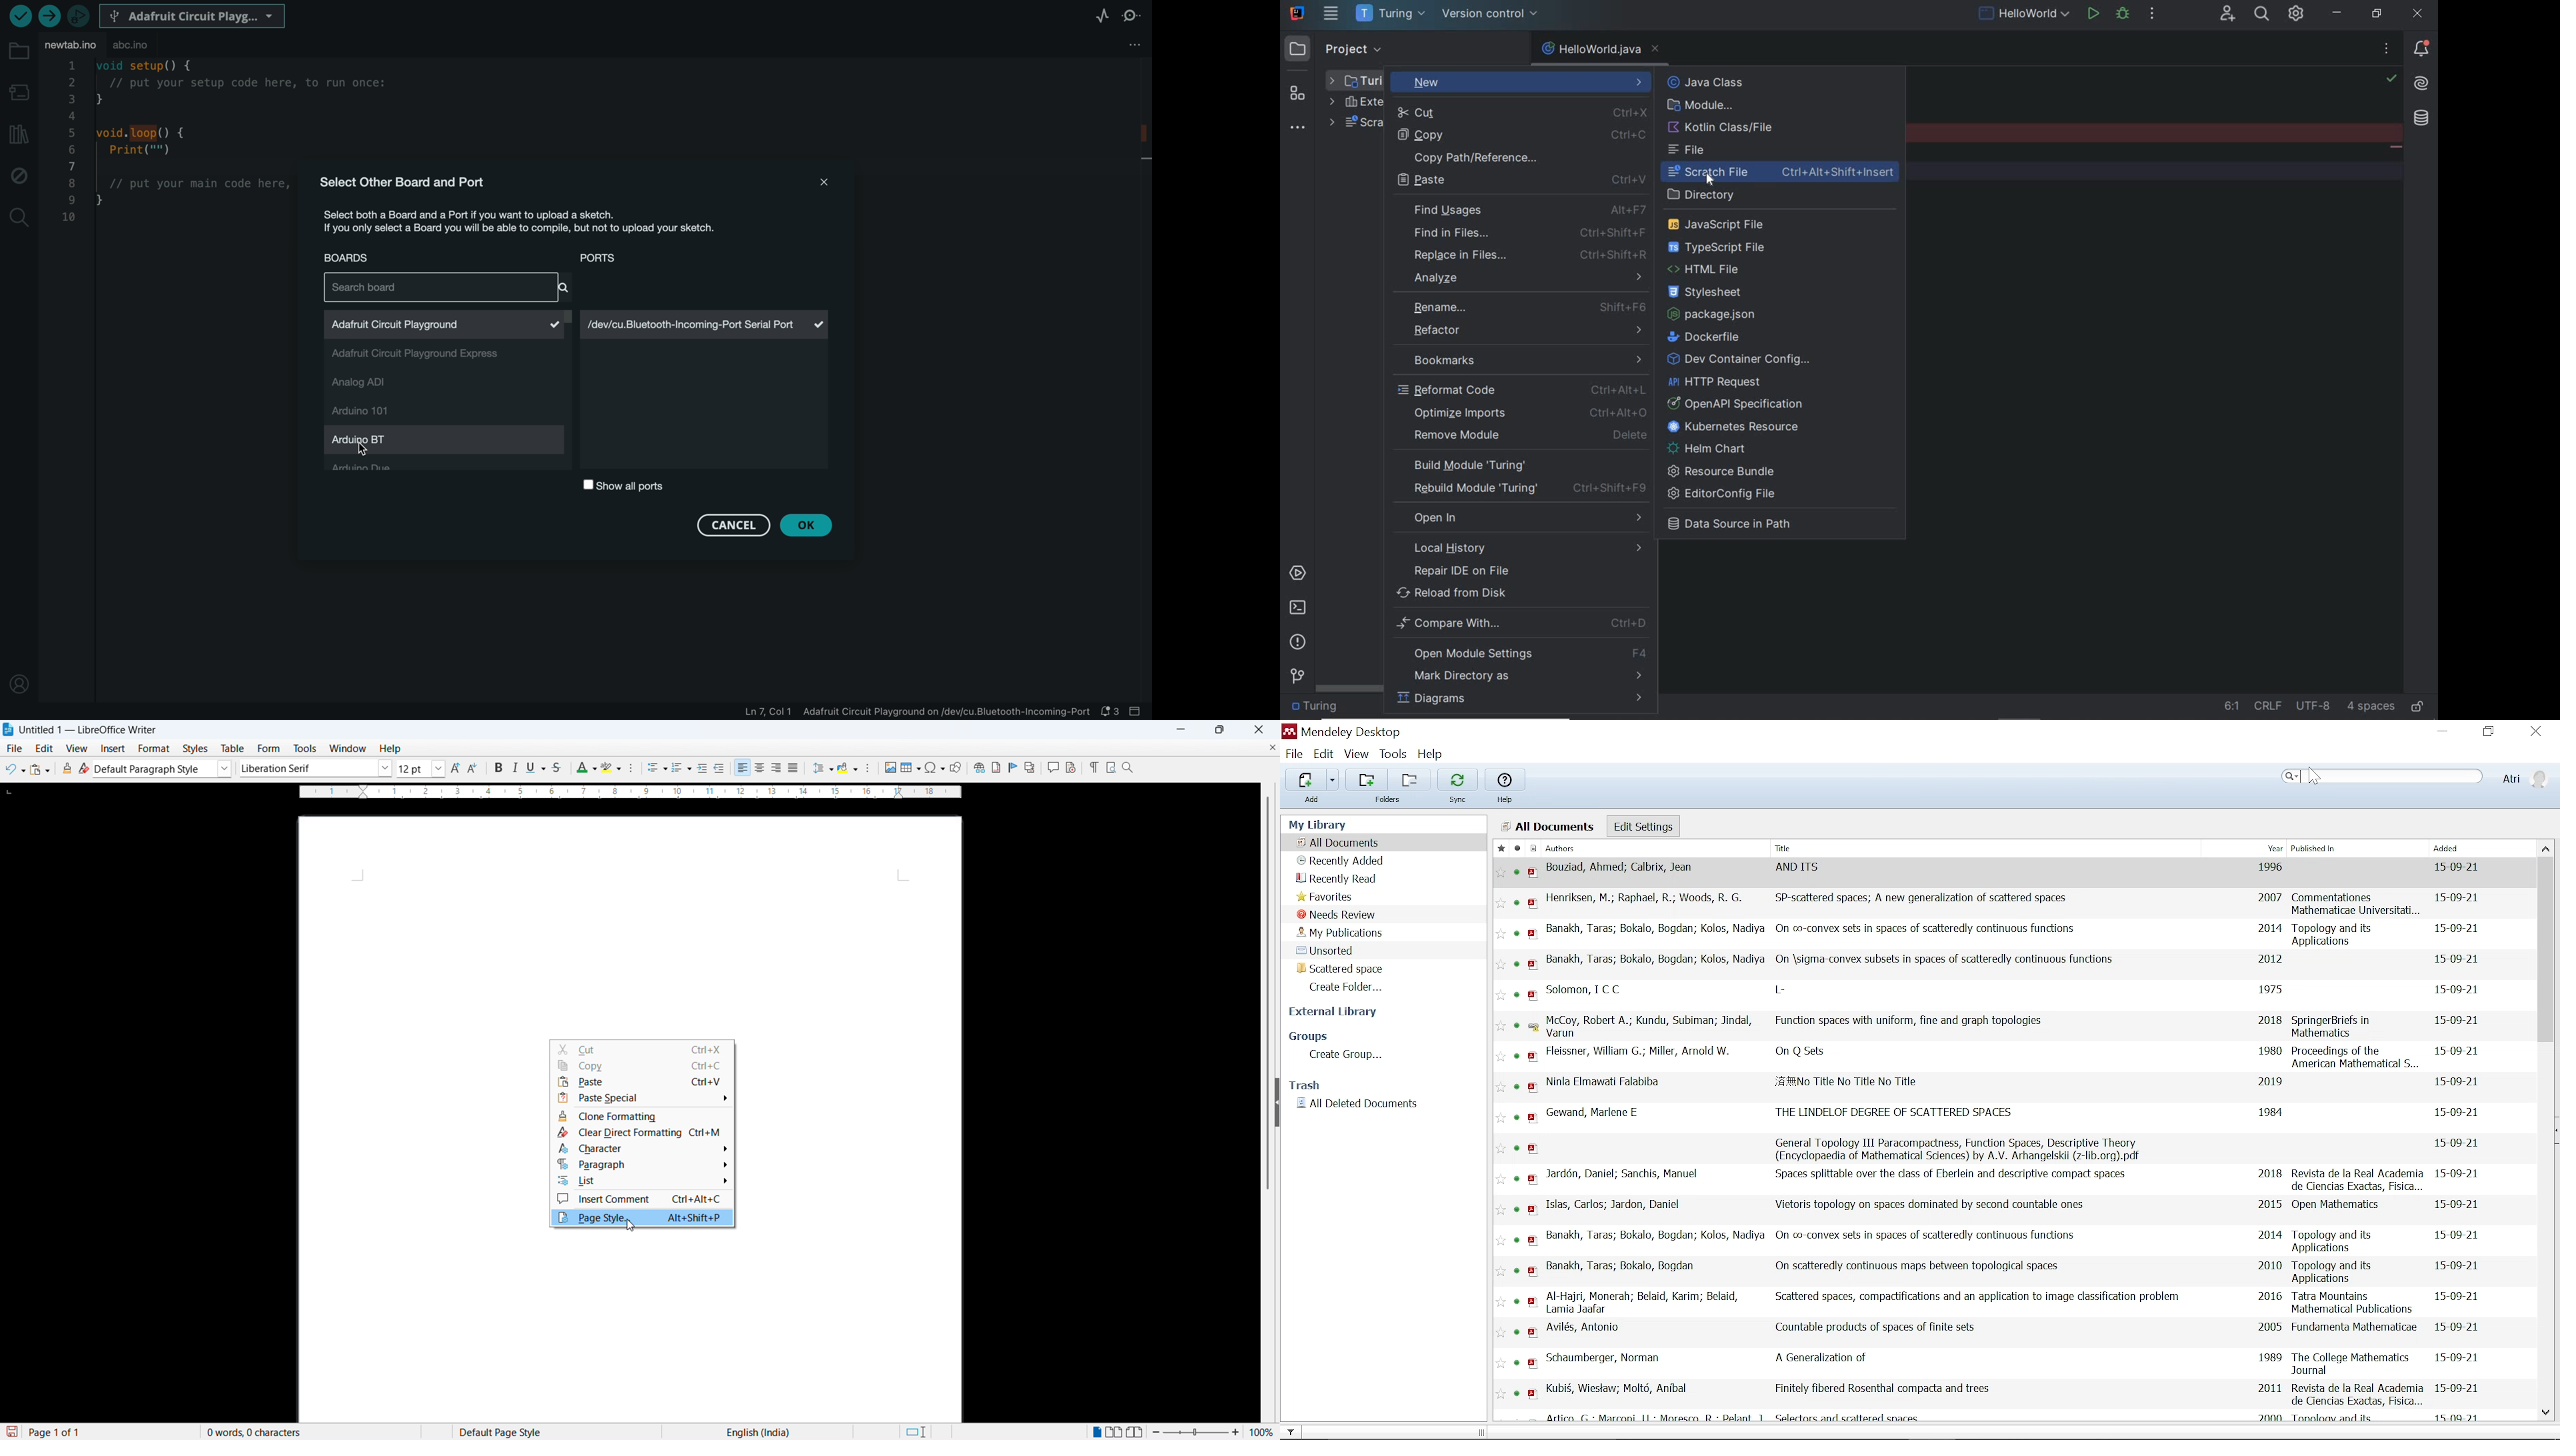 This screenshot has height=1456, width=2576. I want to click on Favorites, so click(1331, 897).